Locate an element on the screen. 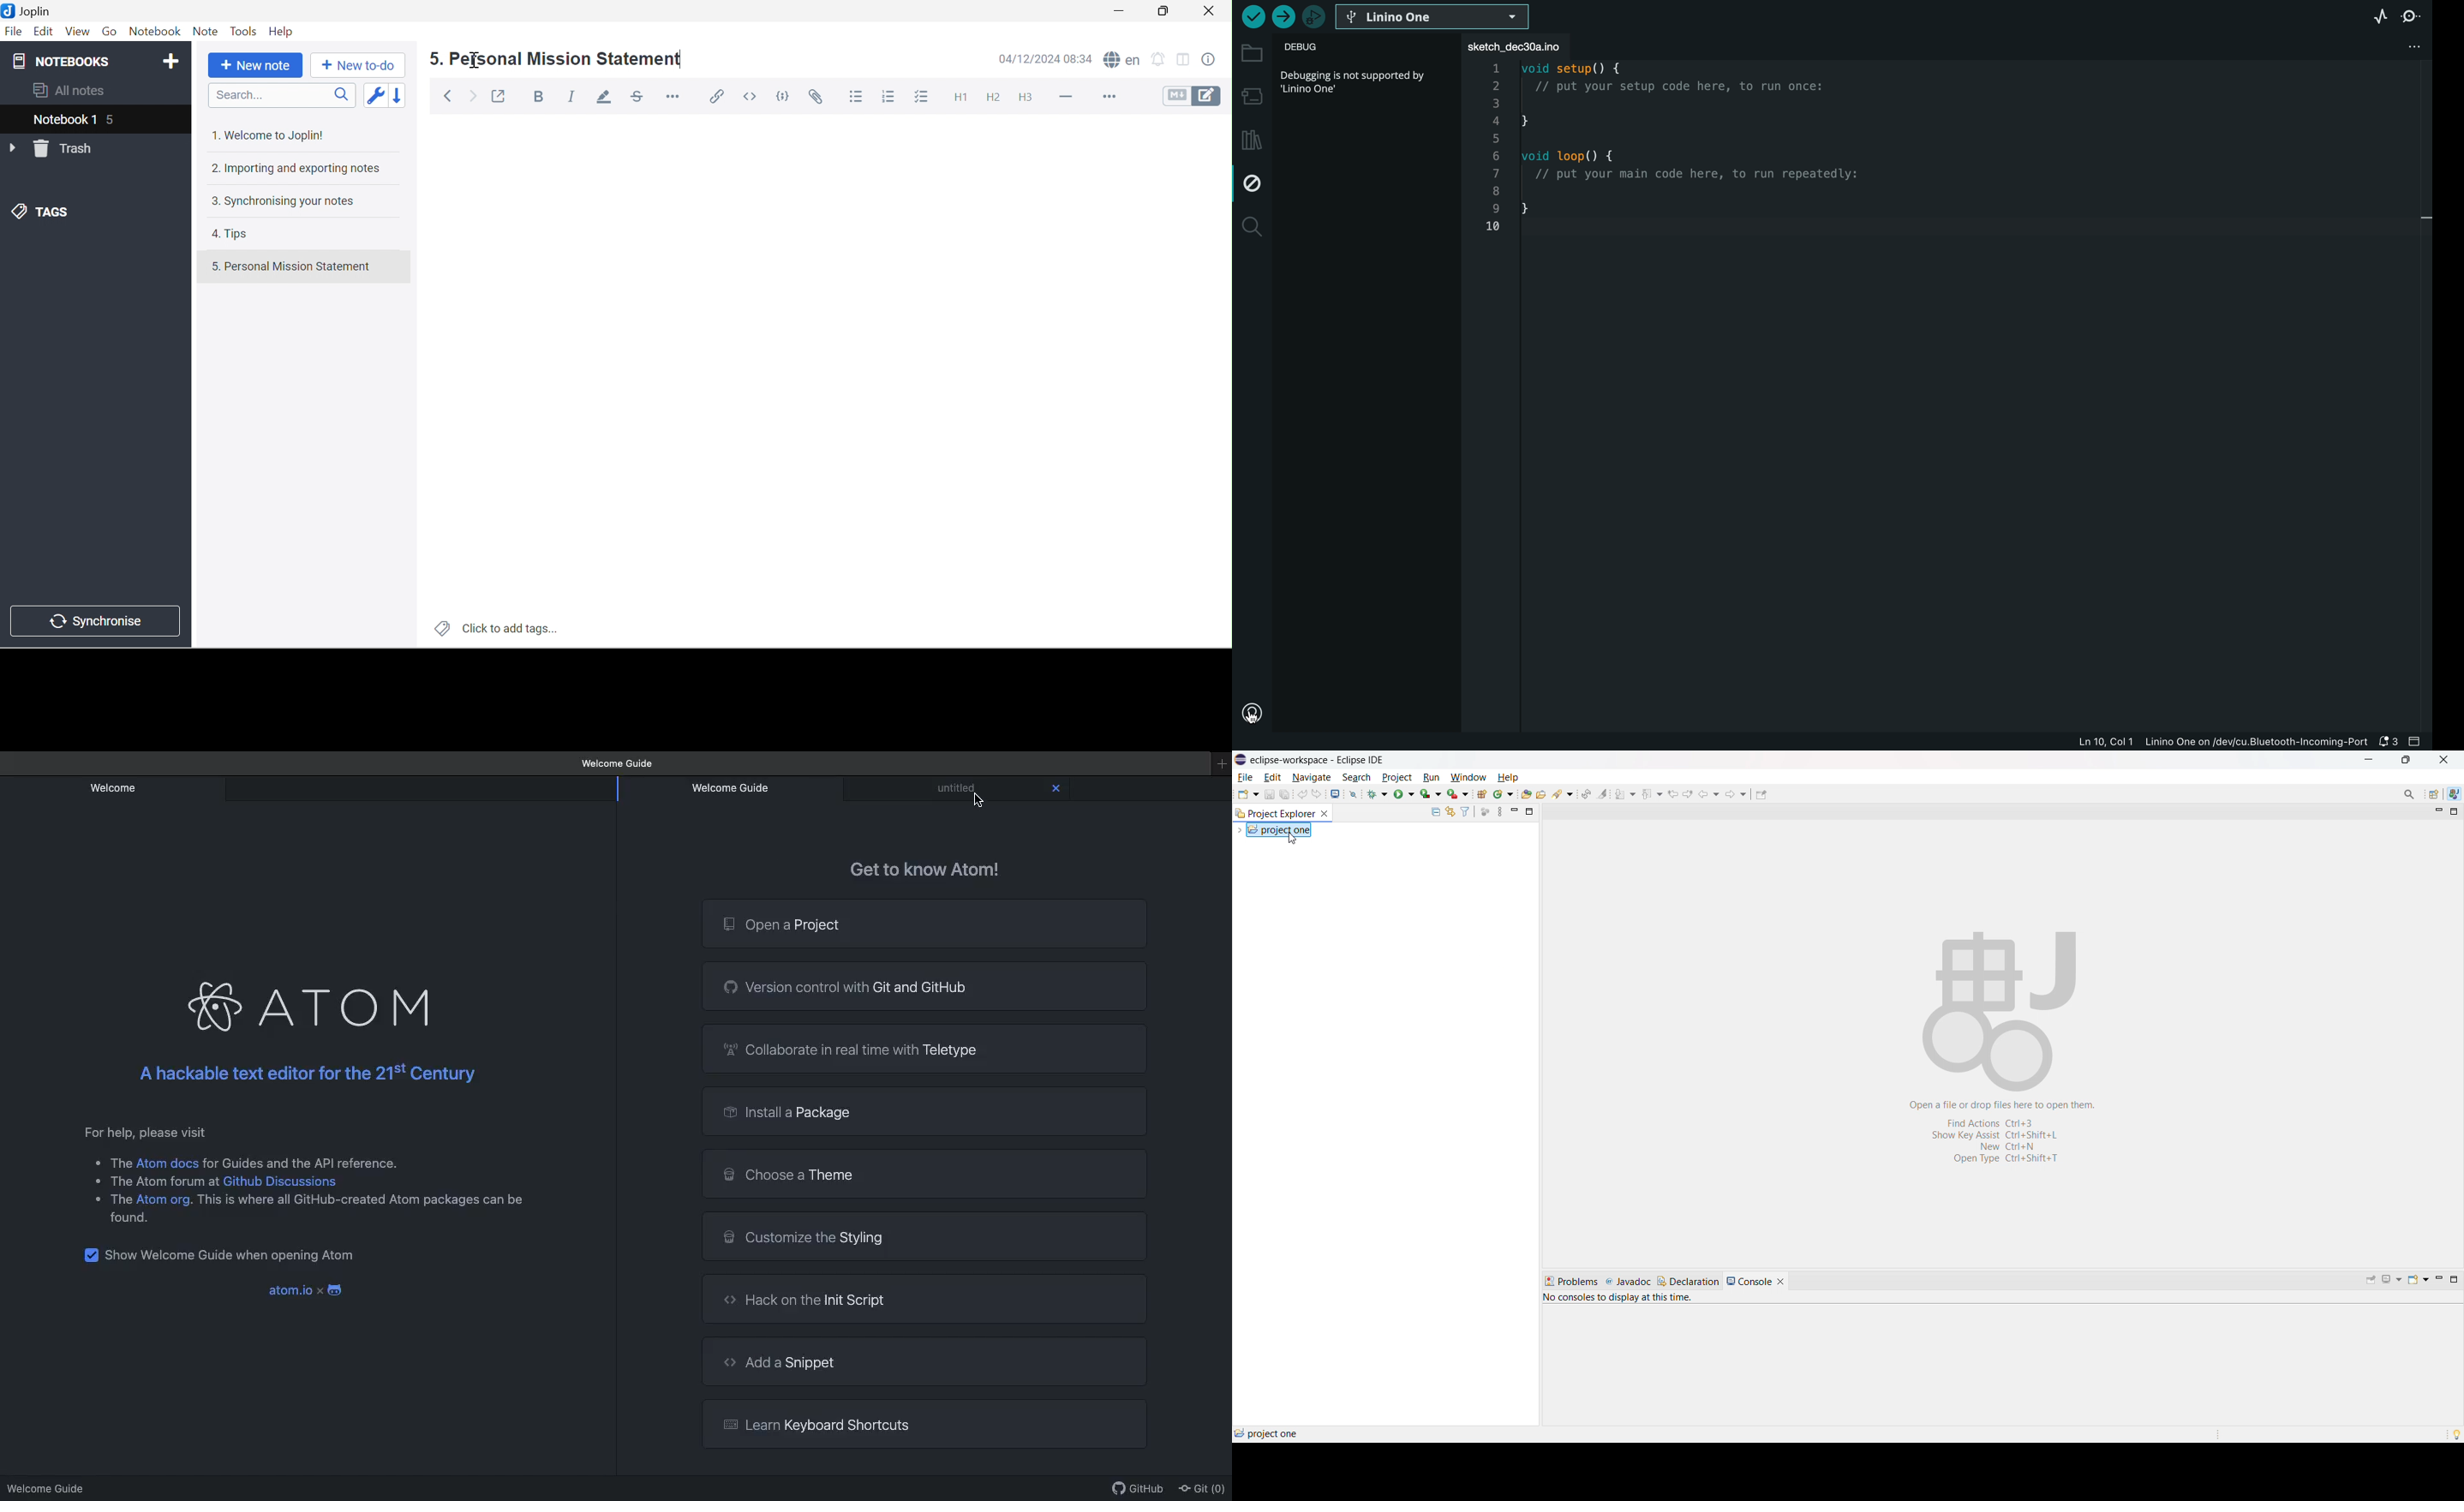 Image resolution: width=2464 pixels, height=1512 pixels. pin editor is located at coordinates (1761, 794).